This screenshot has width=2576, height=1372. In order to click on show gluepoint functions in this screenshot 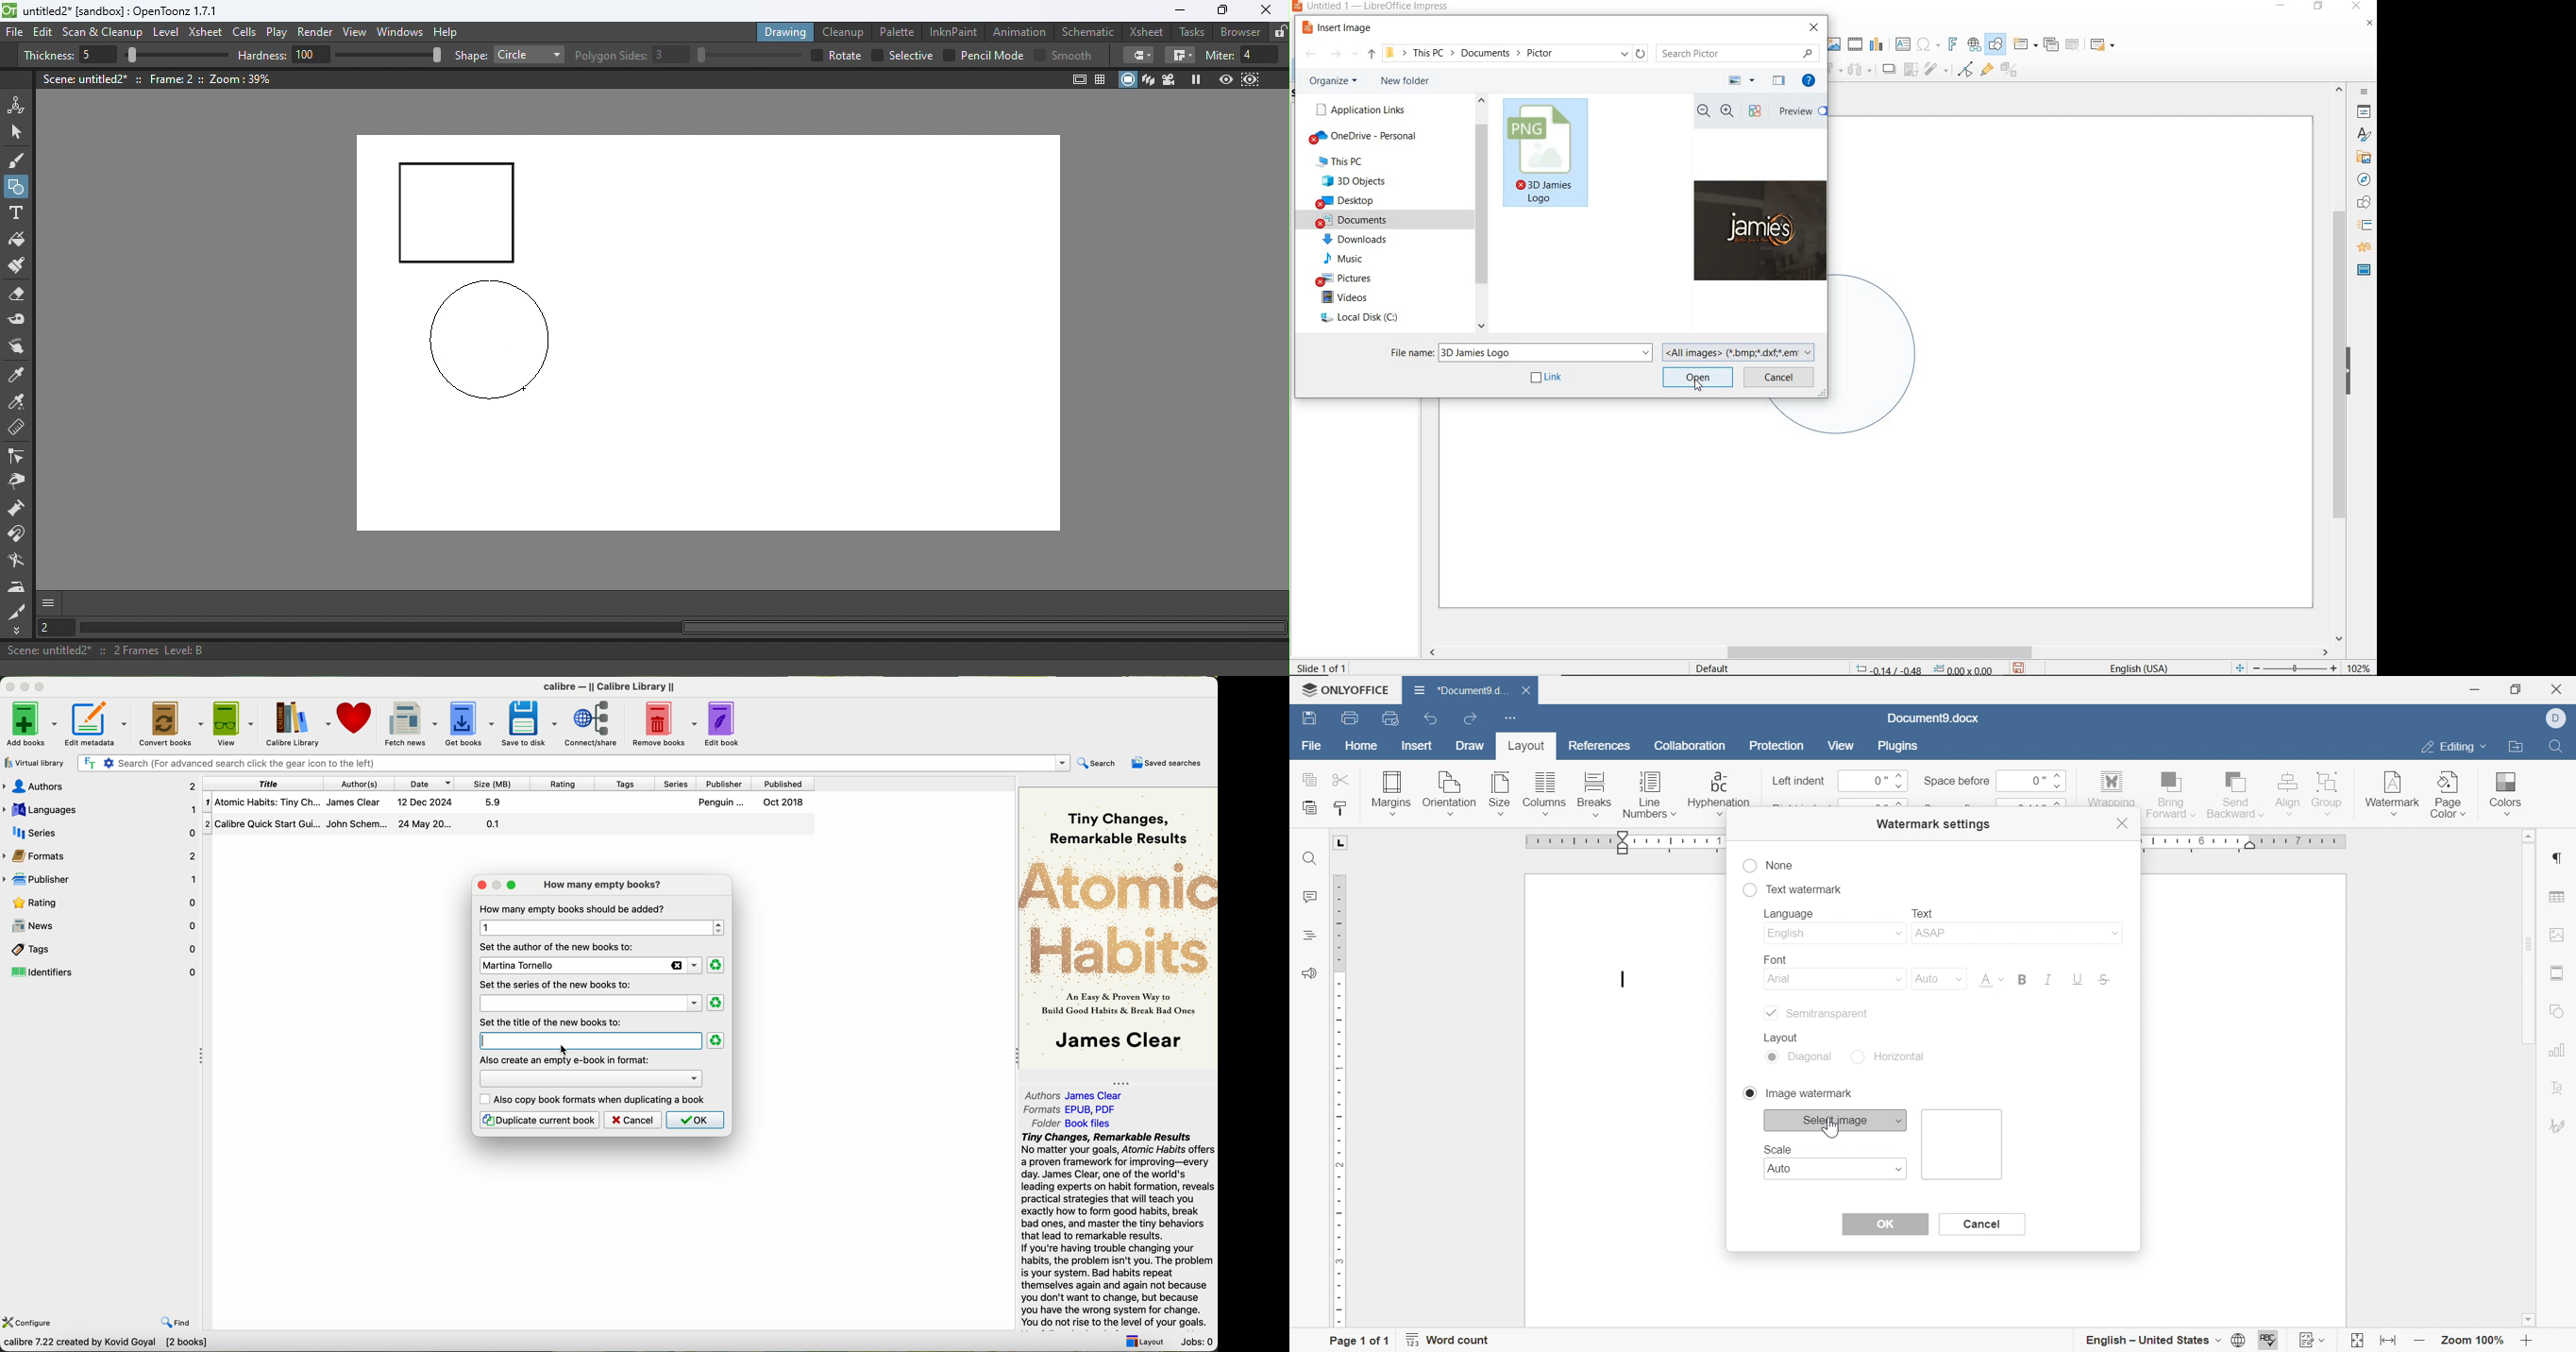, I will do `click(1984, 71)`.